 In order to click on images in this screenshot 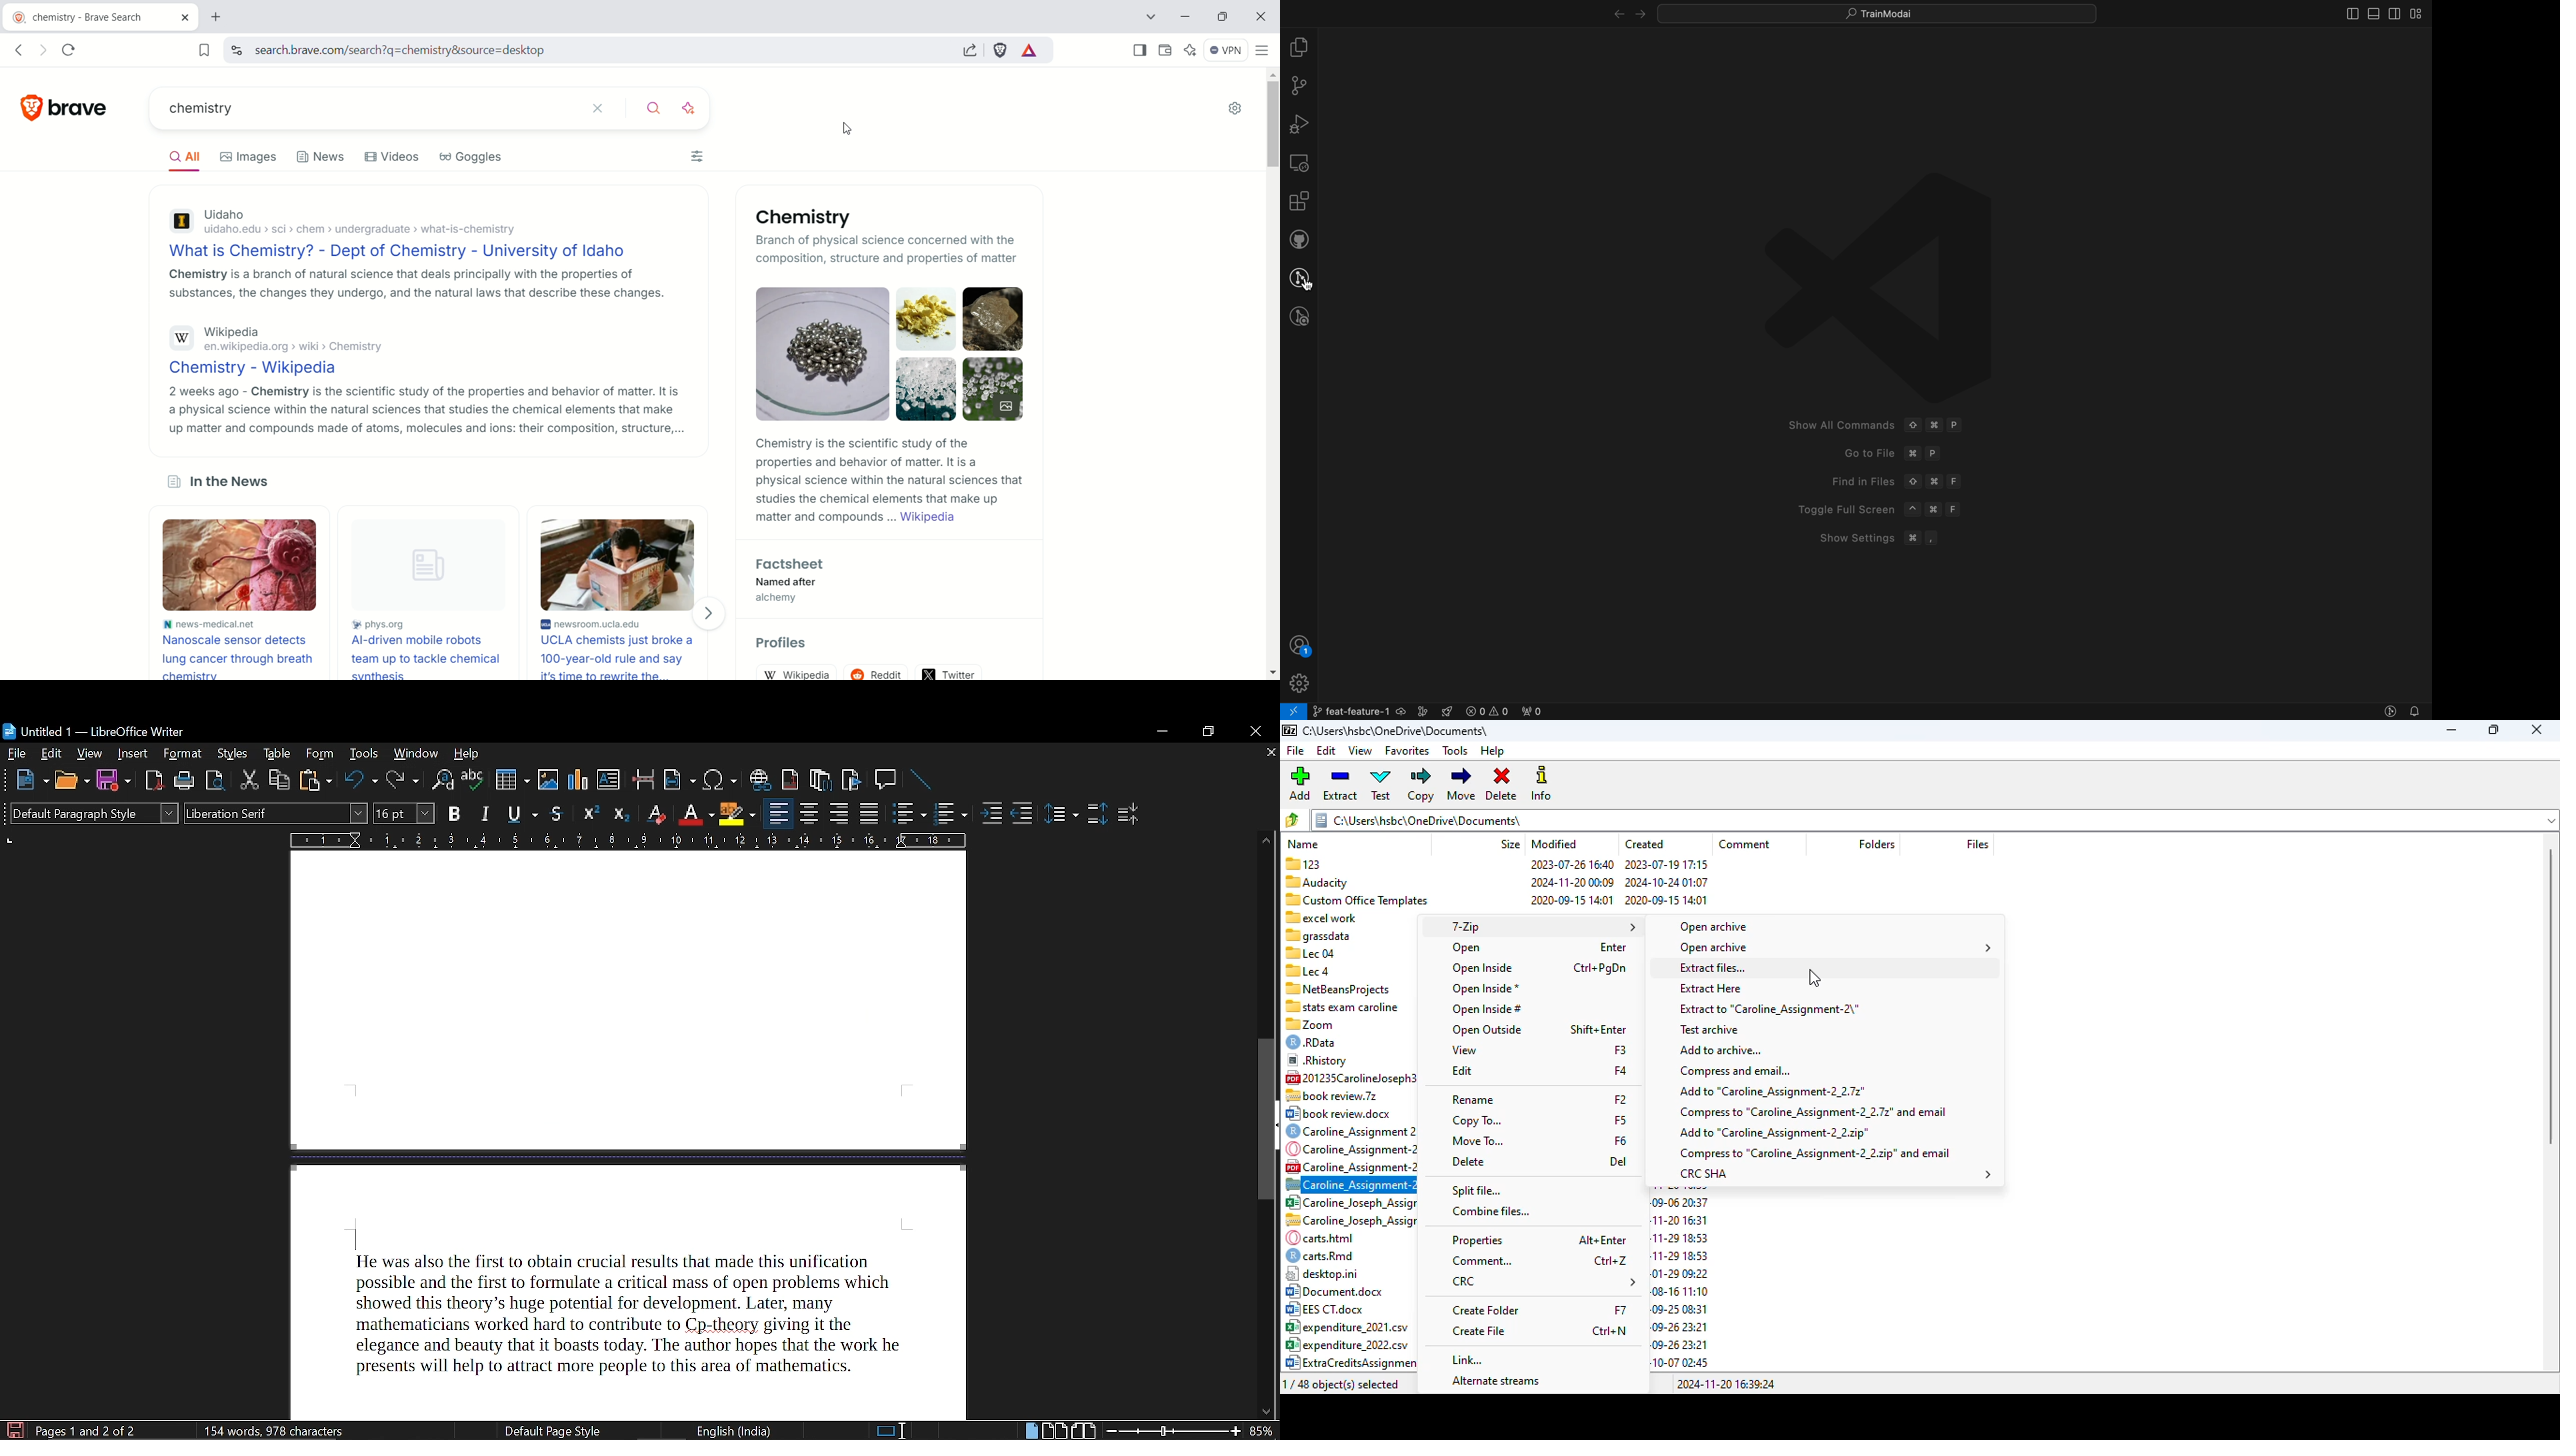, I will do `click(250, 156)`.